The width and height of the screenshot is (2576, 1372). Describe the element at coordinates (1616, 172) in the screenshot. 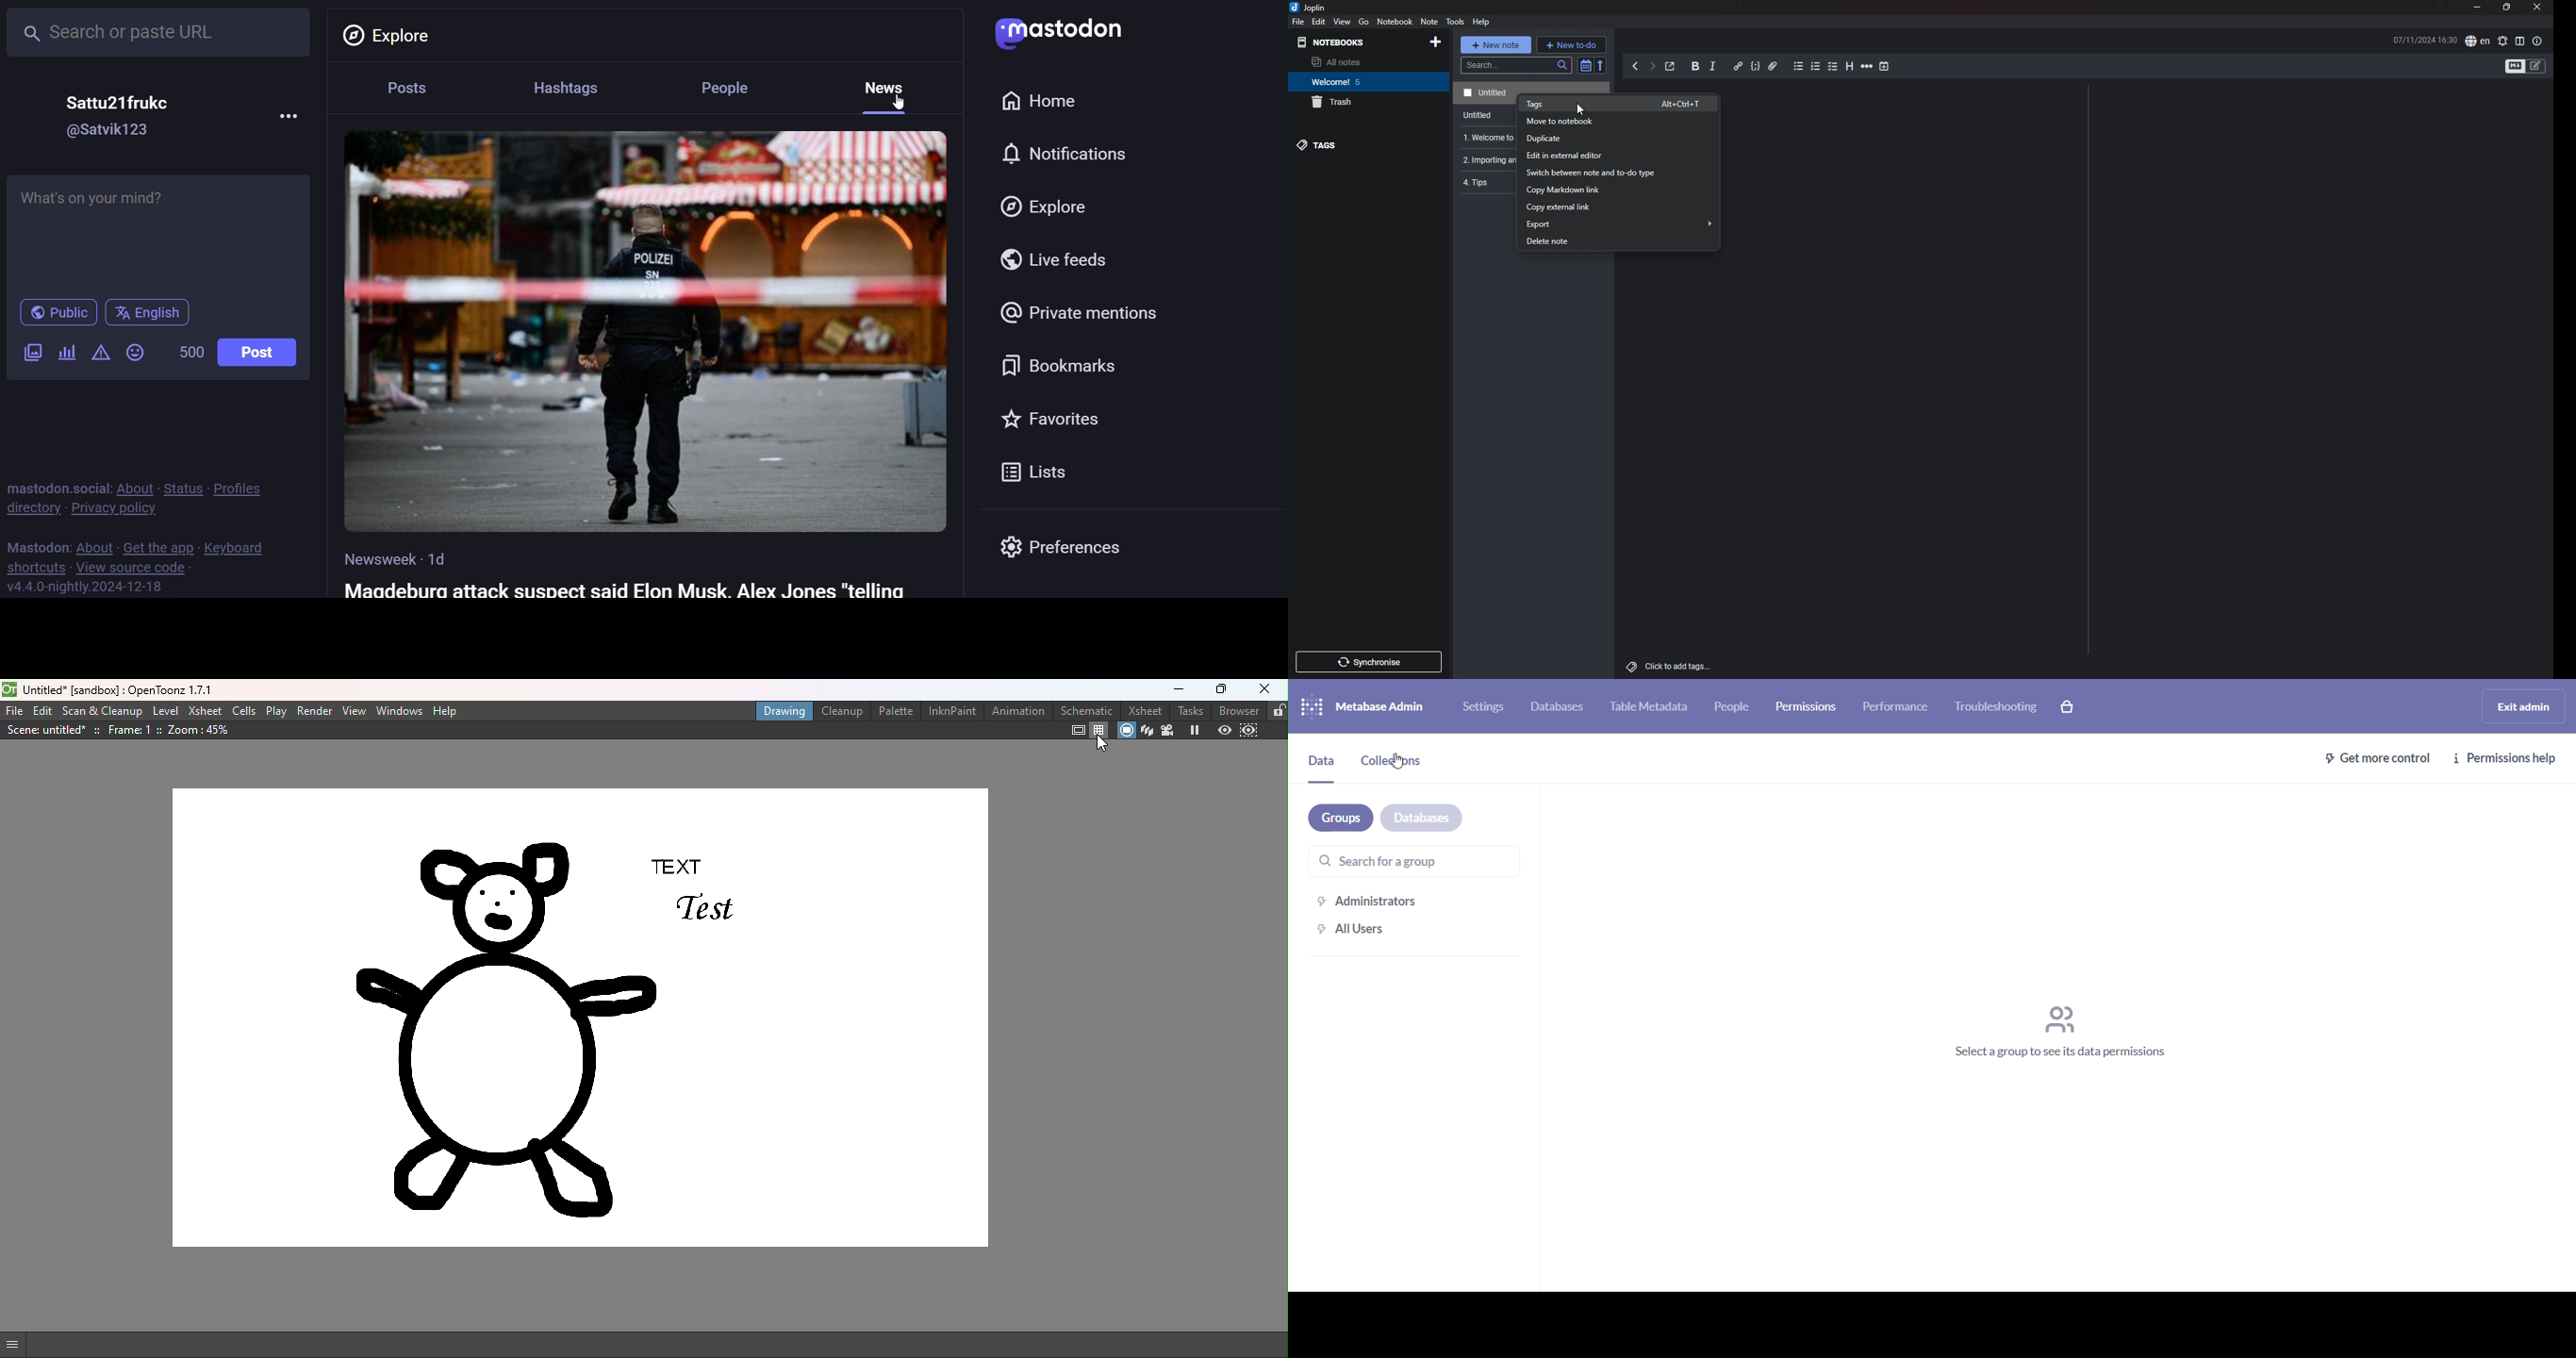

I see `switch between note and todo type` at that location.